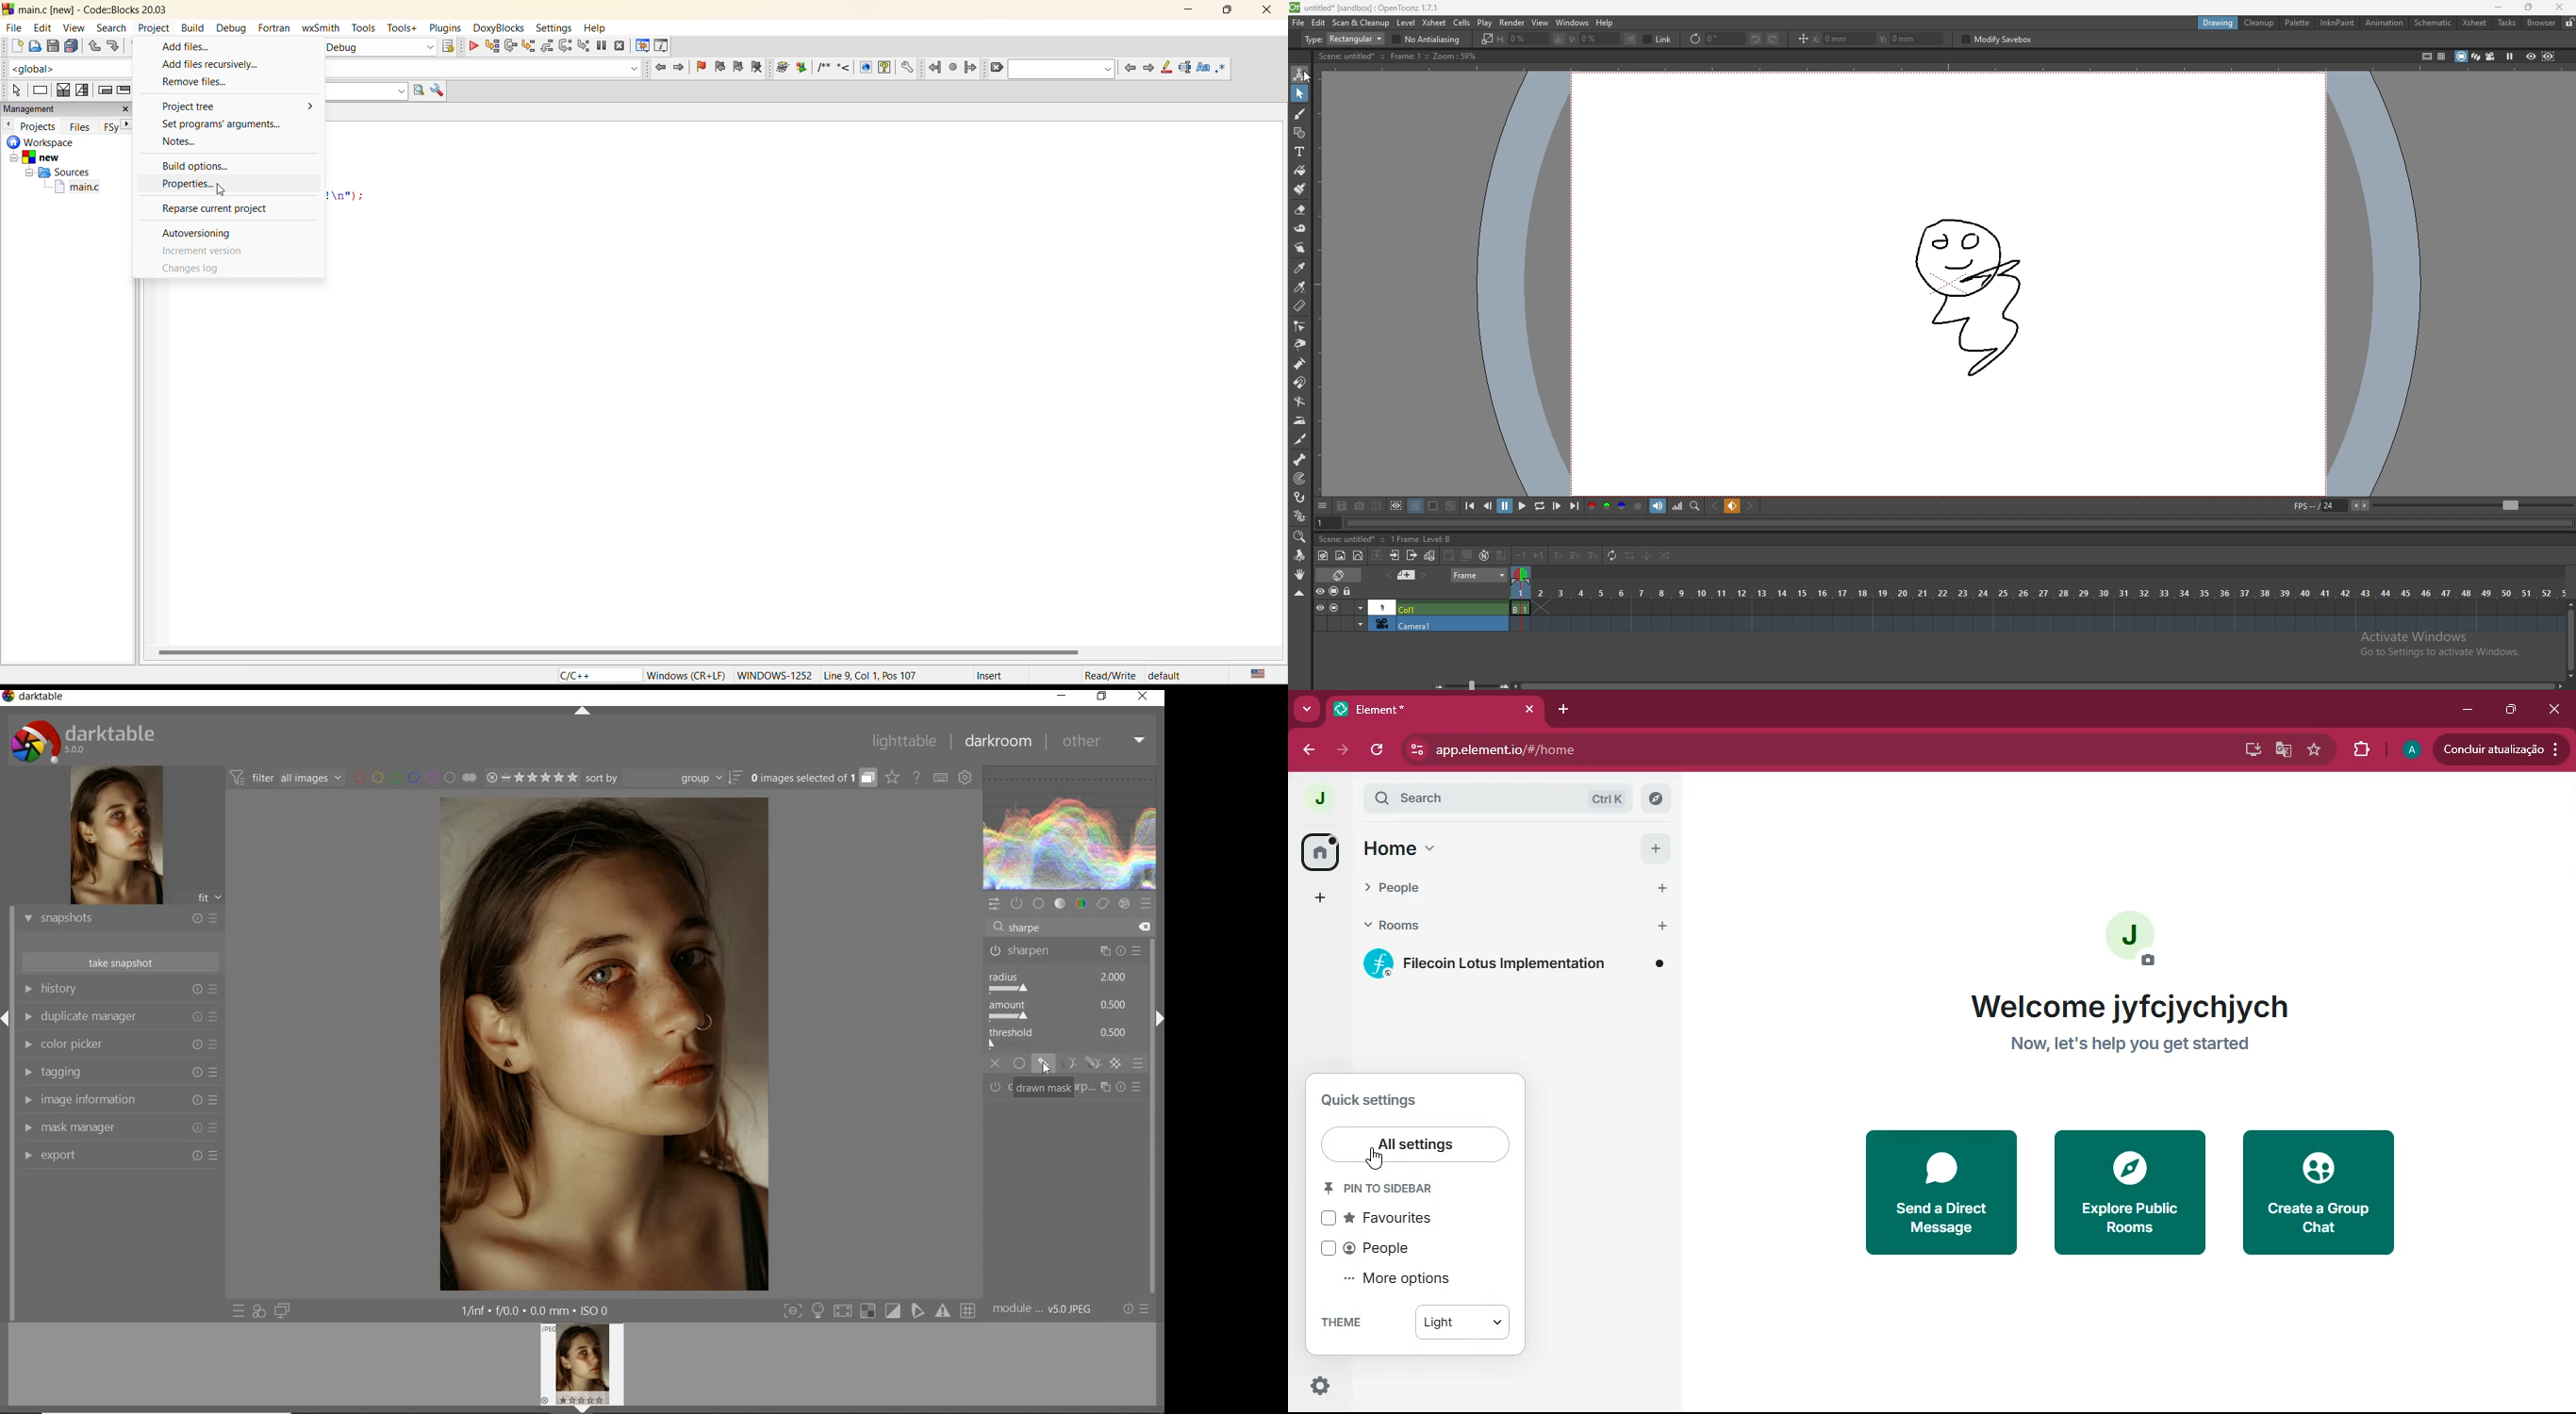 This screenshot has width=2576, height=1428. What do you see at coordinates (2316, 1194) in the screenshot?
I see `create a group chat` at bounding box center [2316, 1194].